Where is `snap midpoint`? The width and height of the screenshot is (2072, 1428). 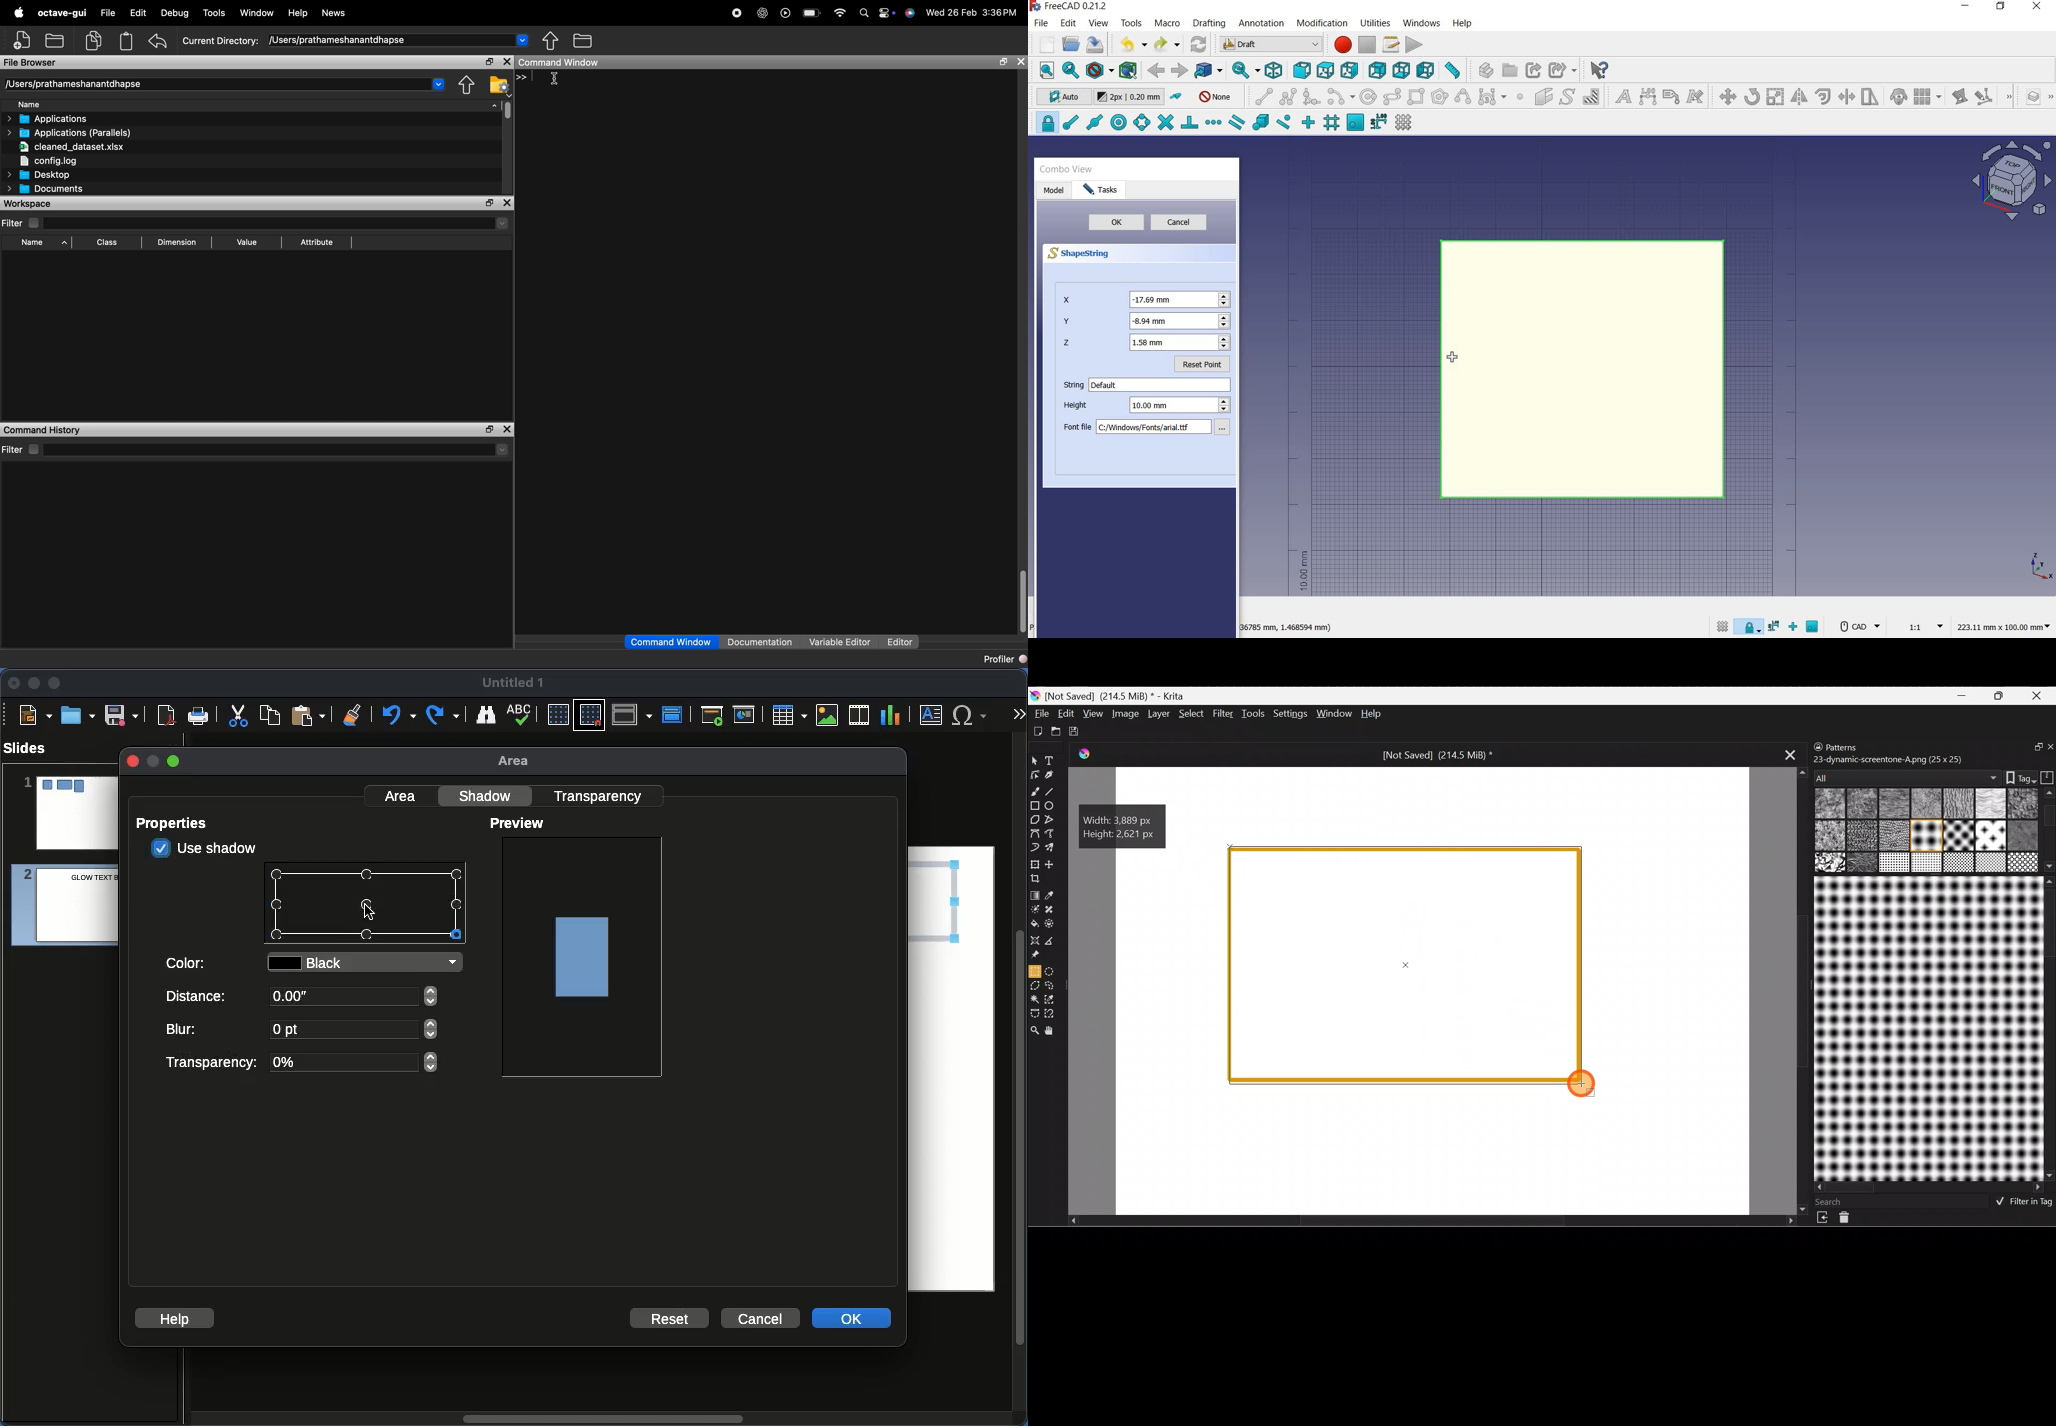 snap midpoint is located at coordinates (1093, 122).